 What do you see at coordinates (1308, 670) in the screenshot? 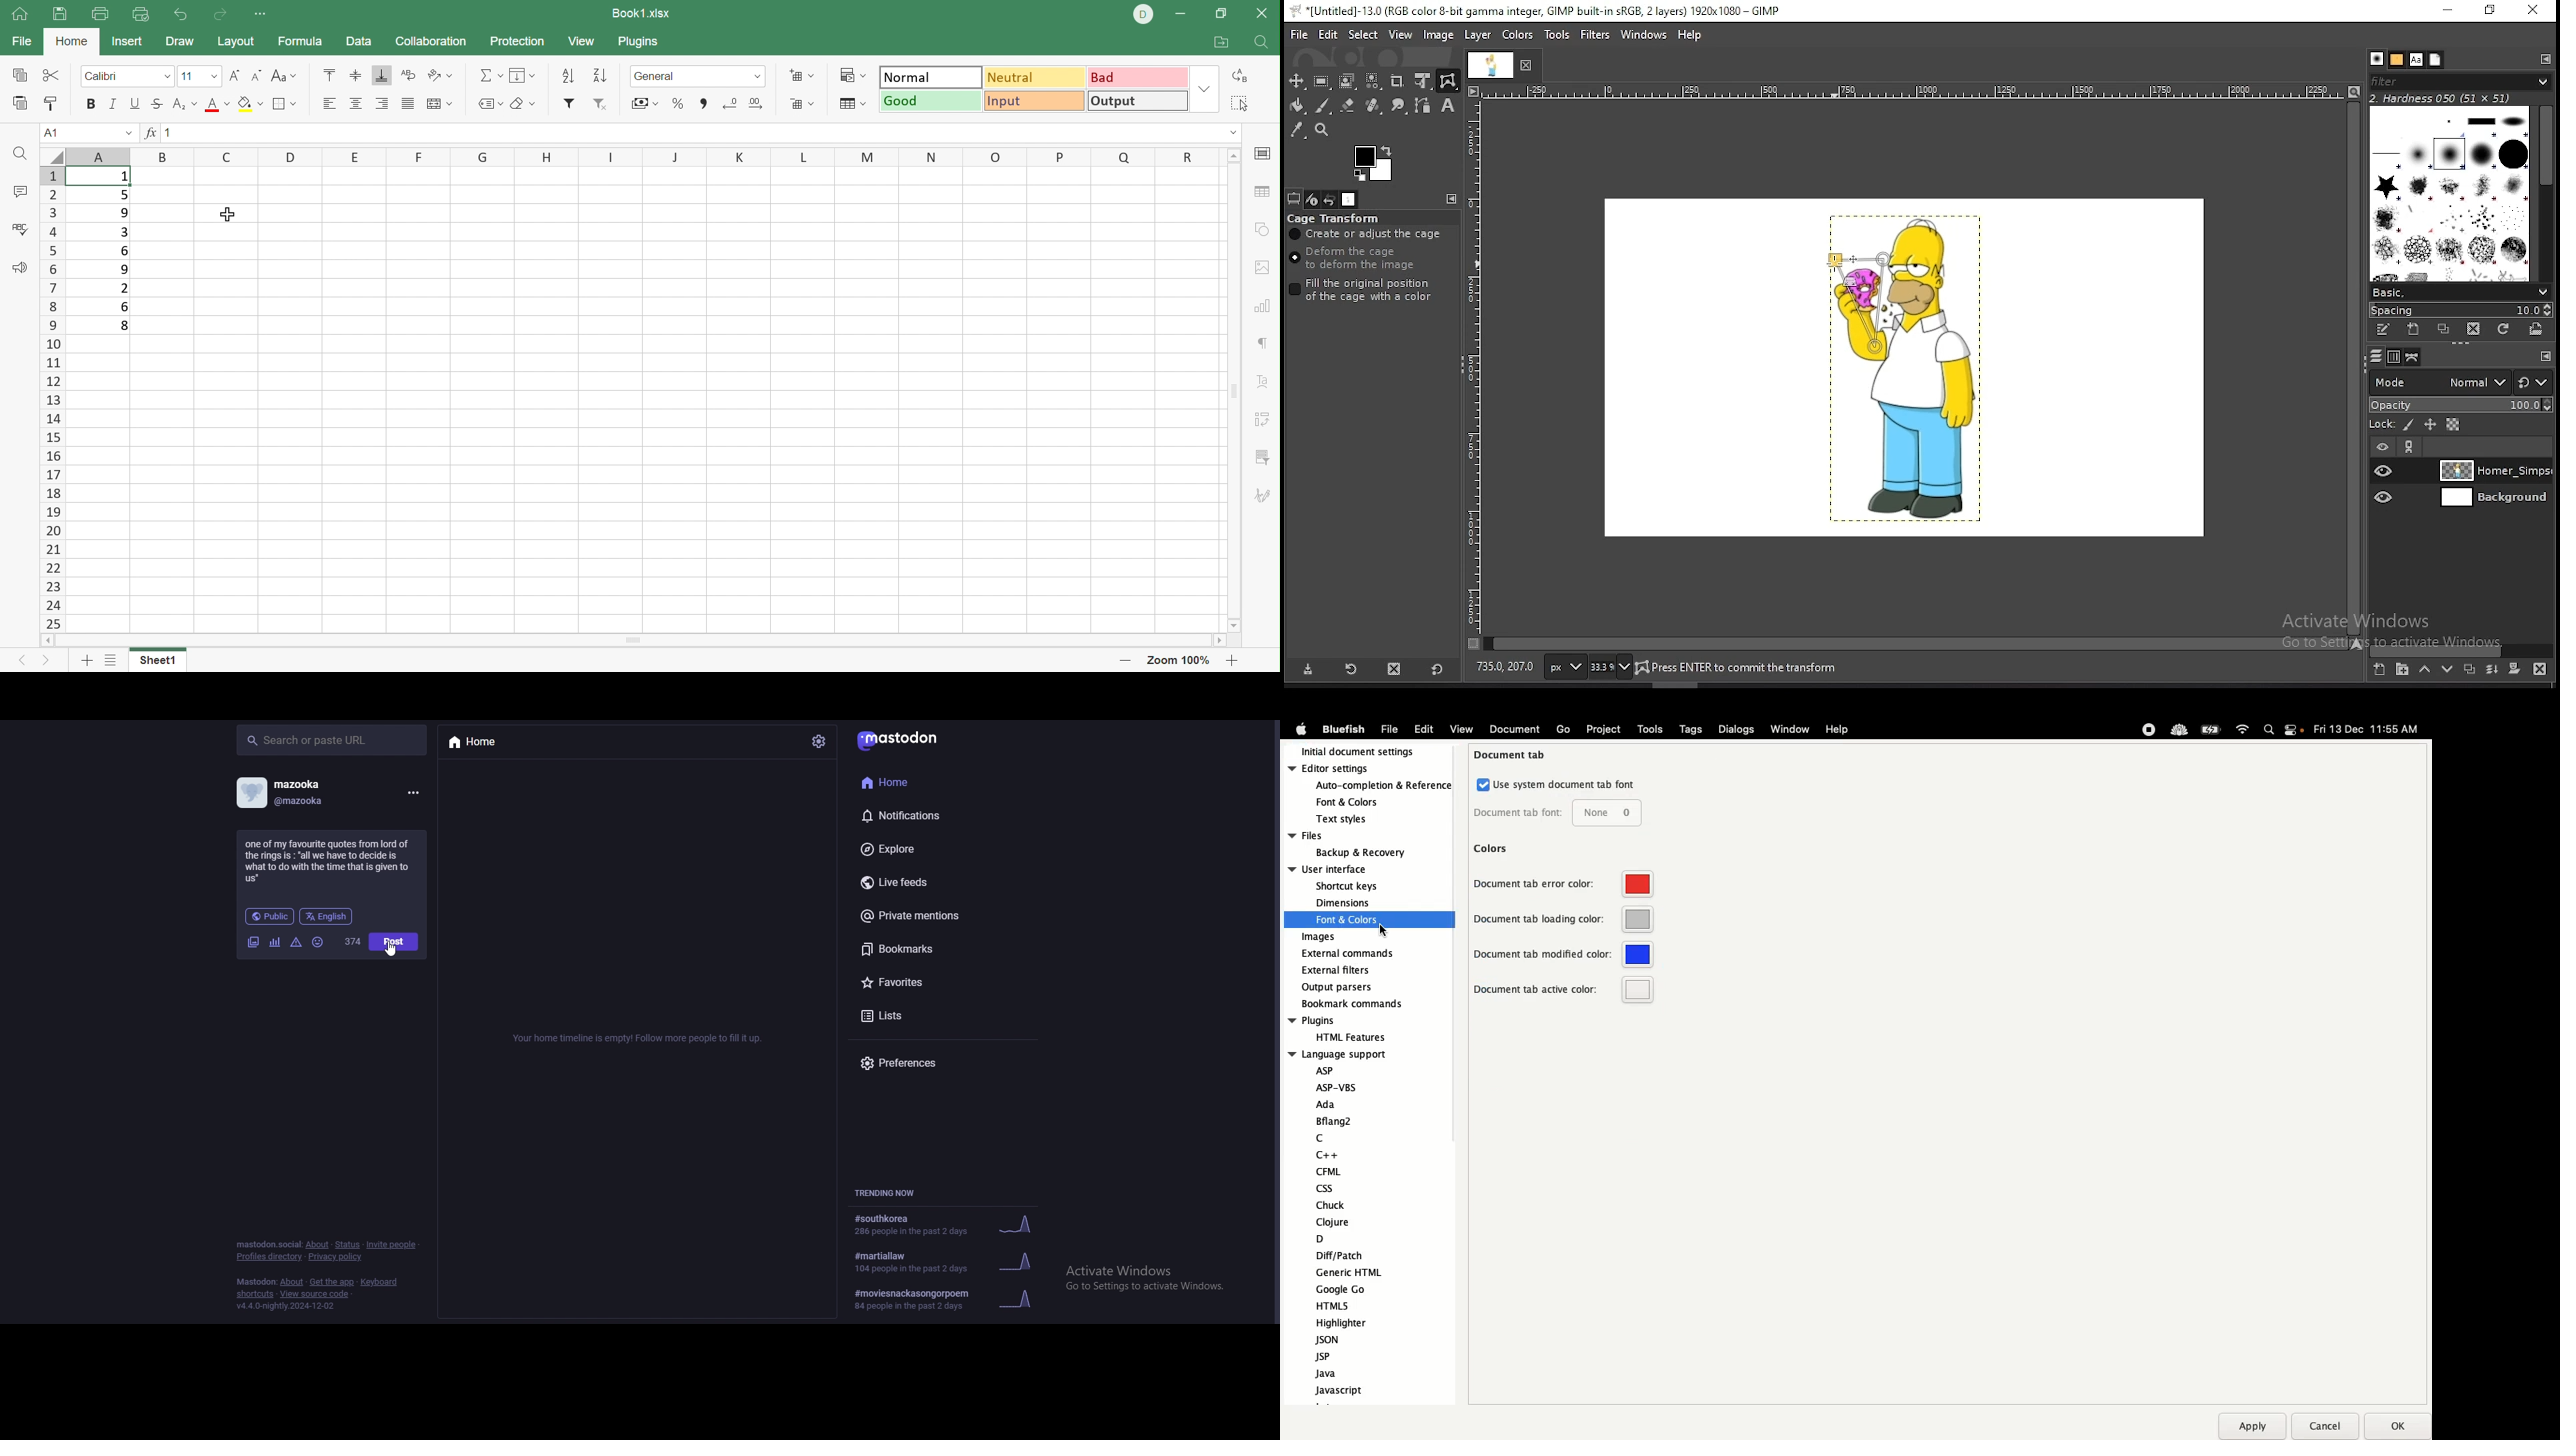
I see `save tool preset` at bounding box center [1308, 670].